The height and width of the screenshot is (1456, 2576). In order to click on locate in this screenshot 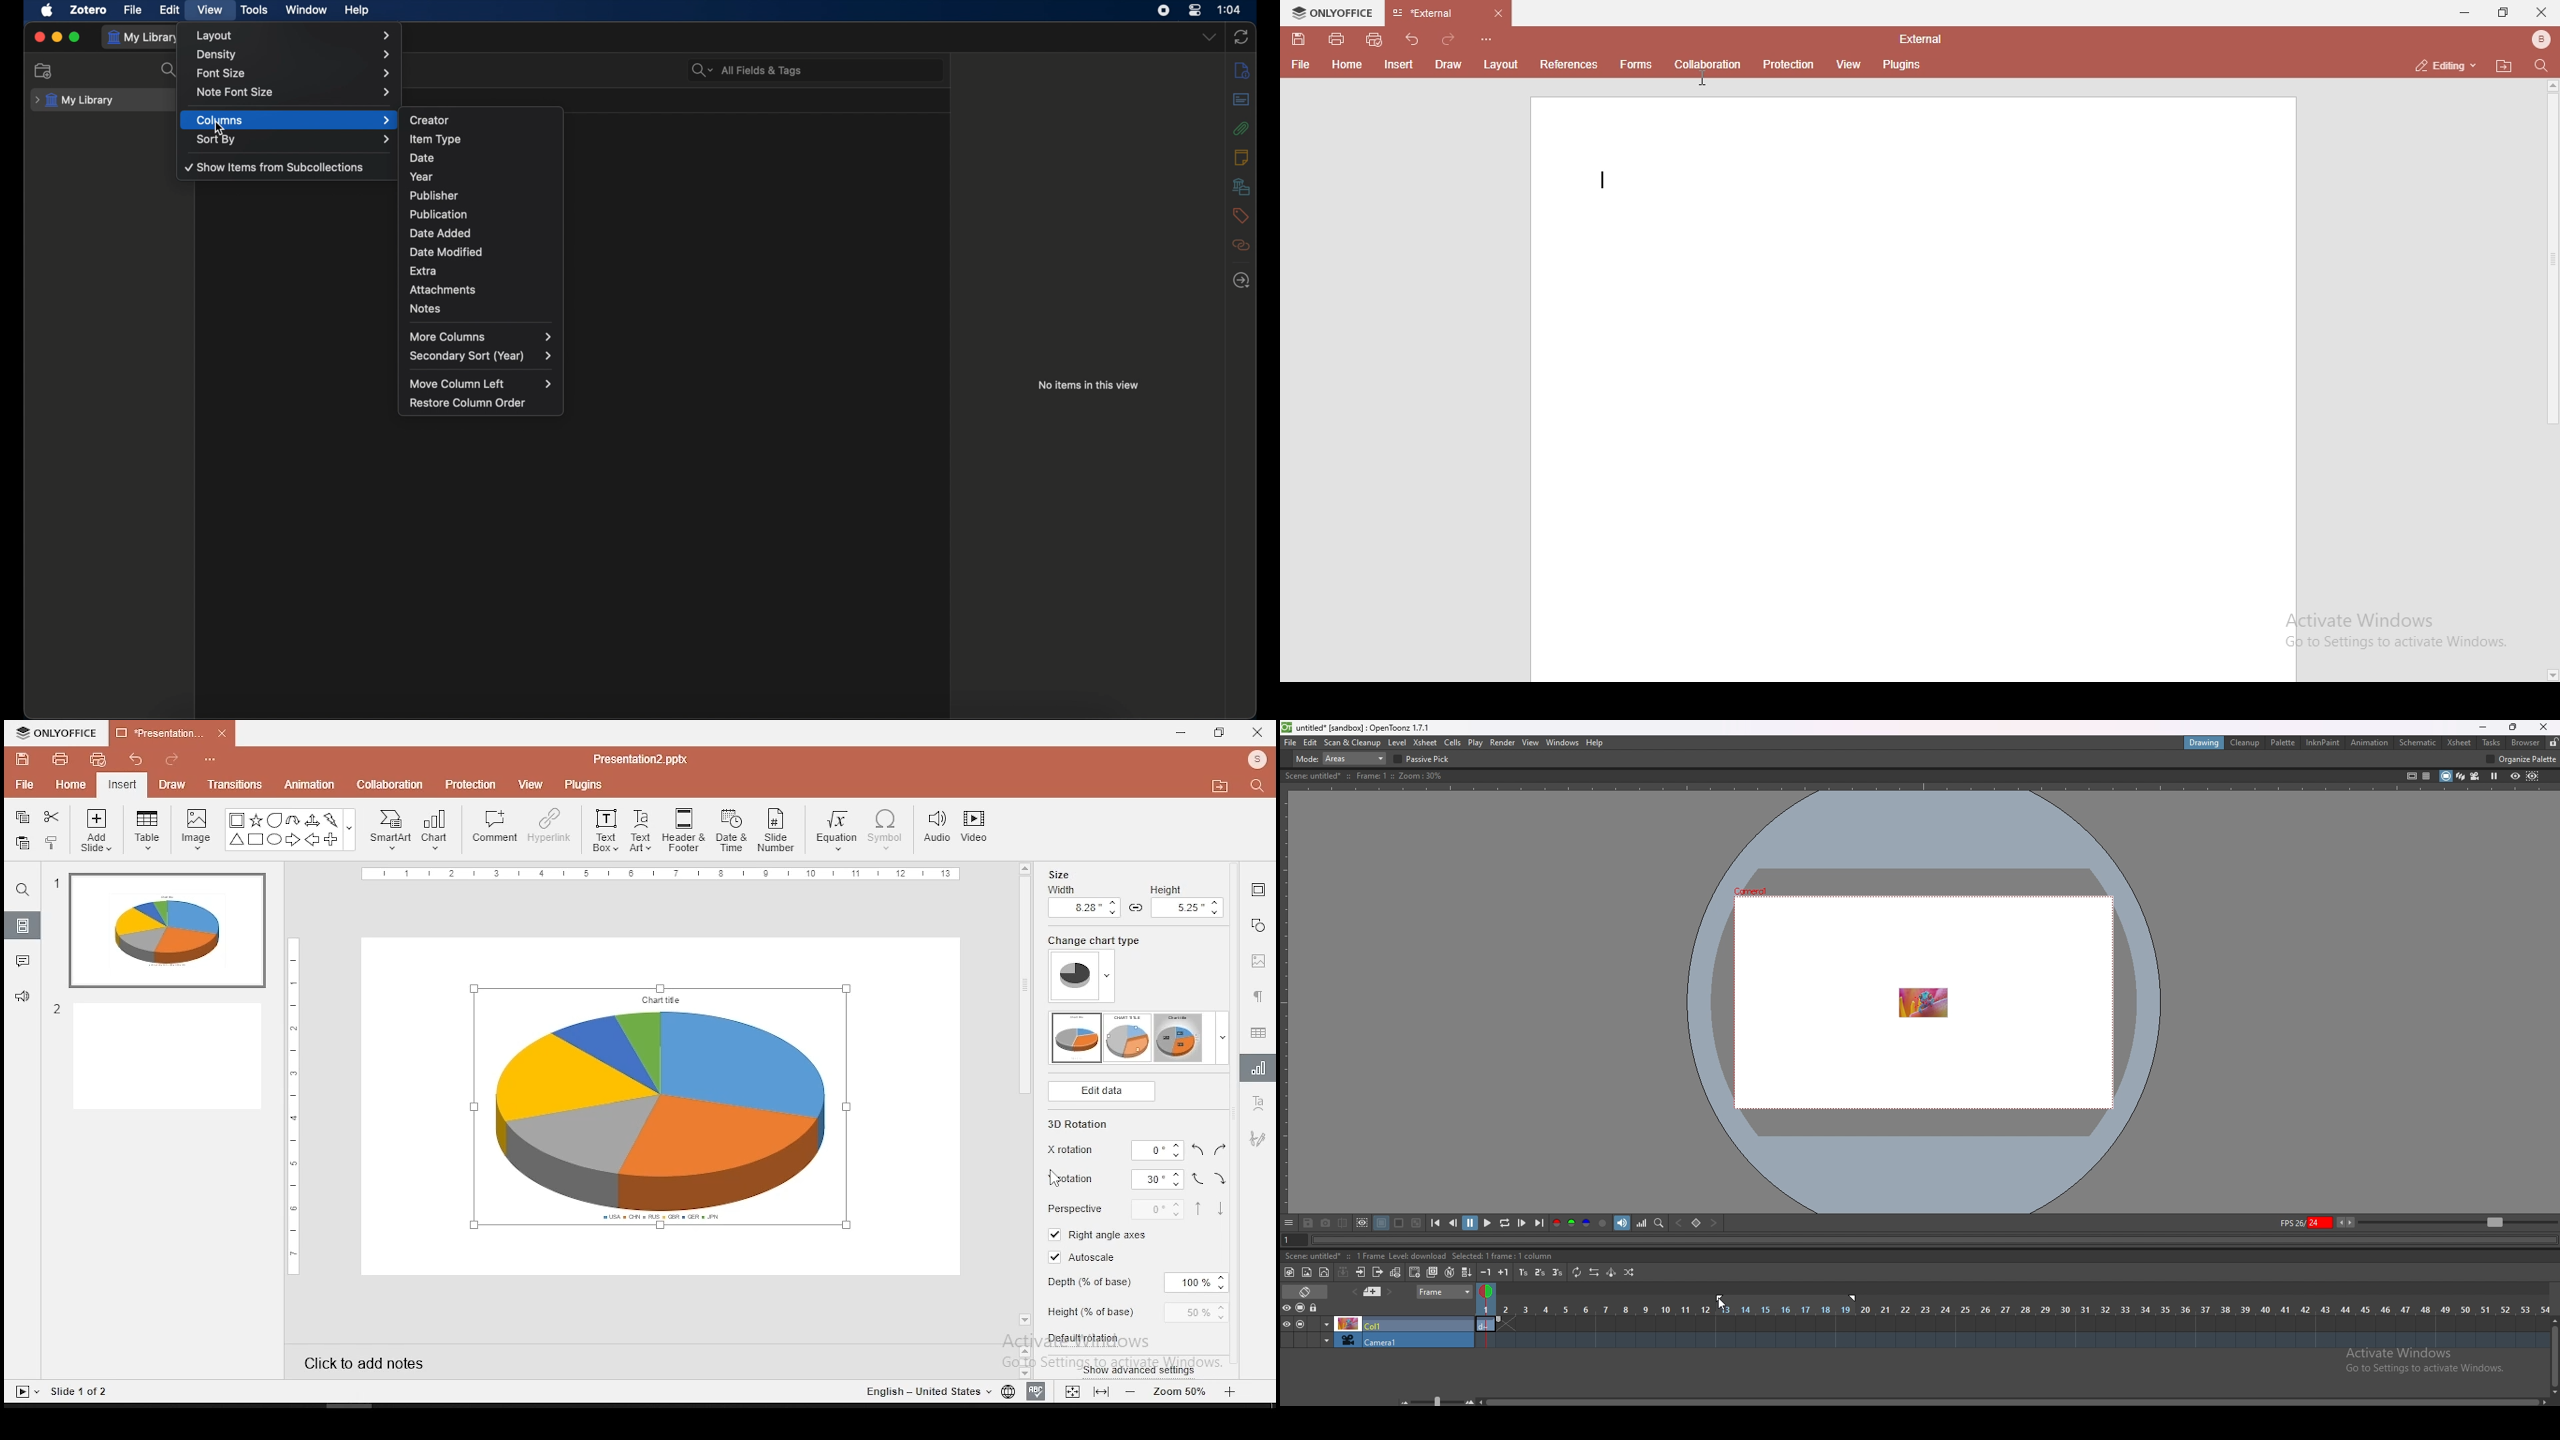, I will do `click(1241, 280)`.